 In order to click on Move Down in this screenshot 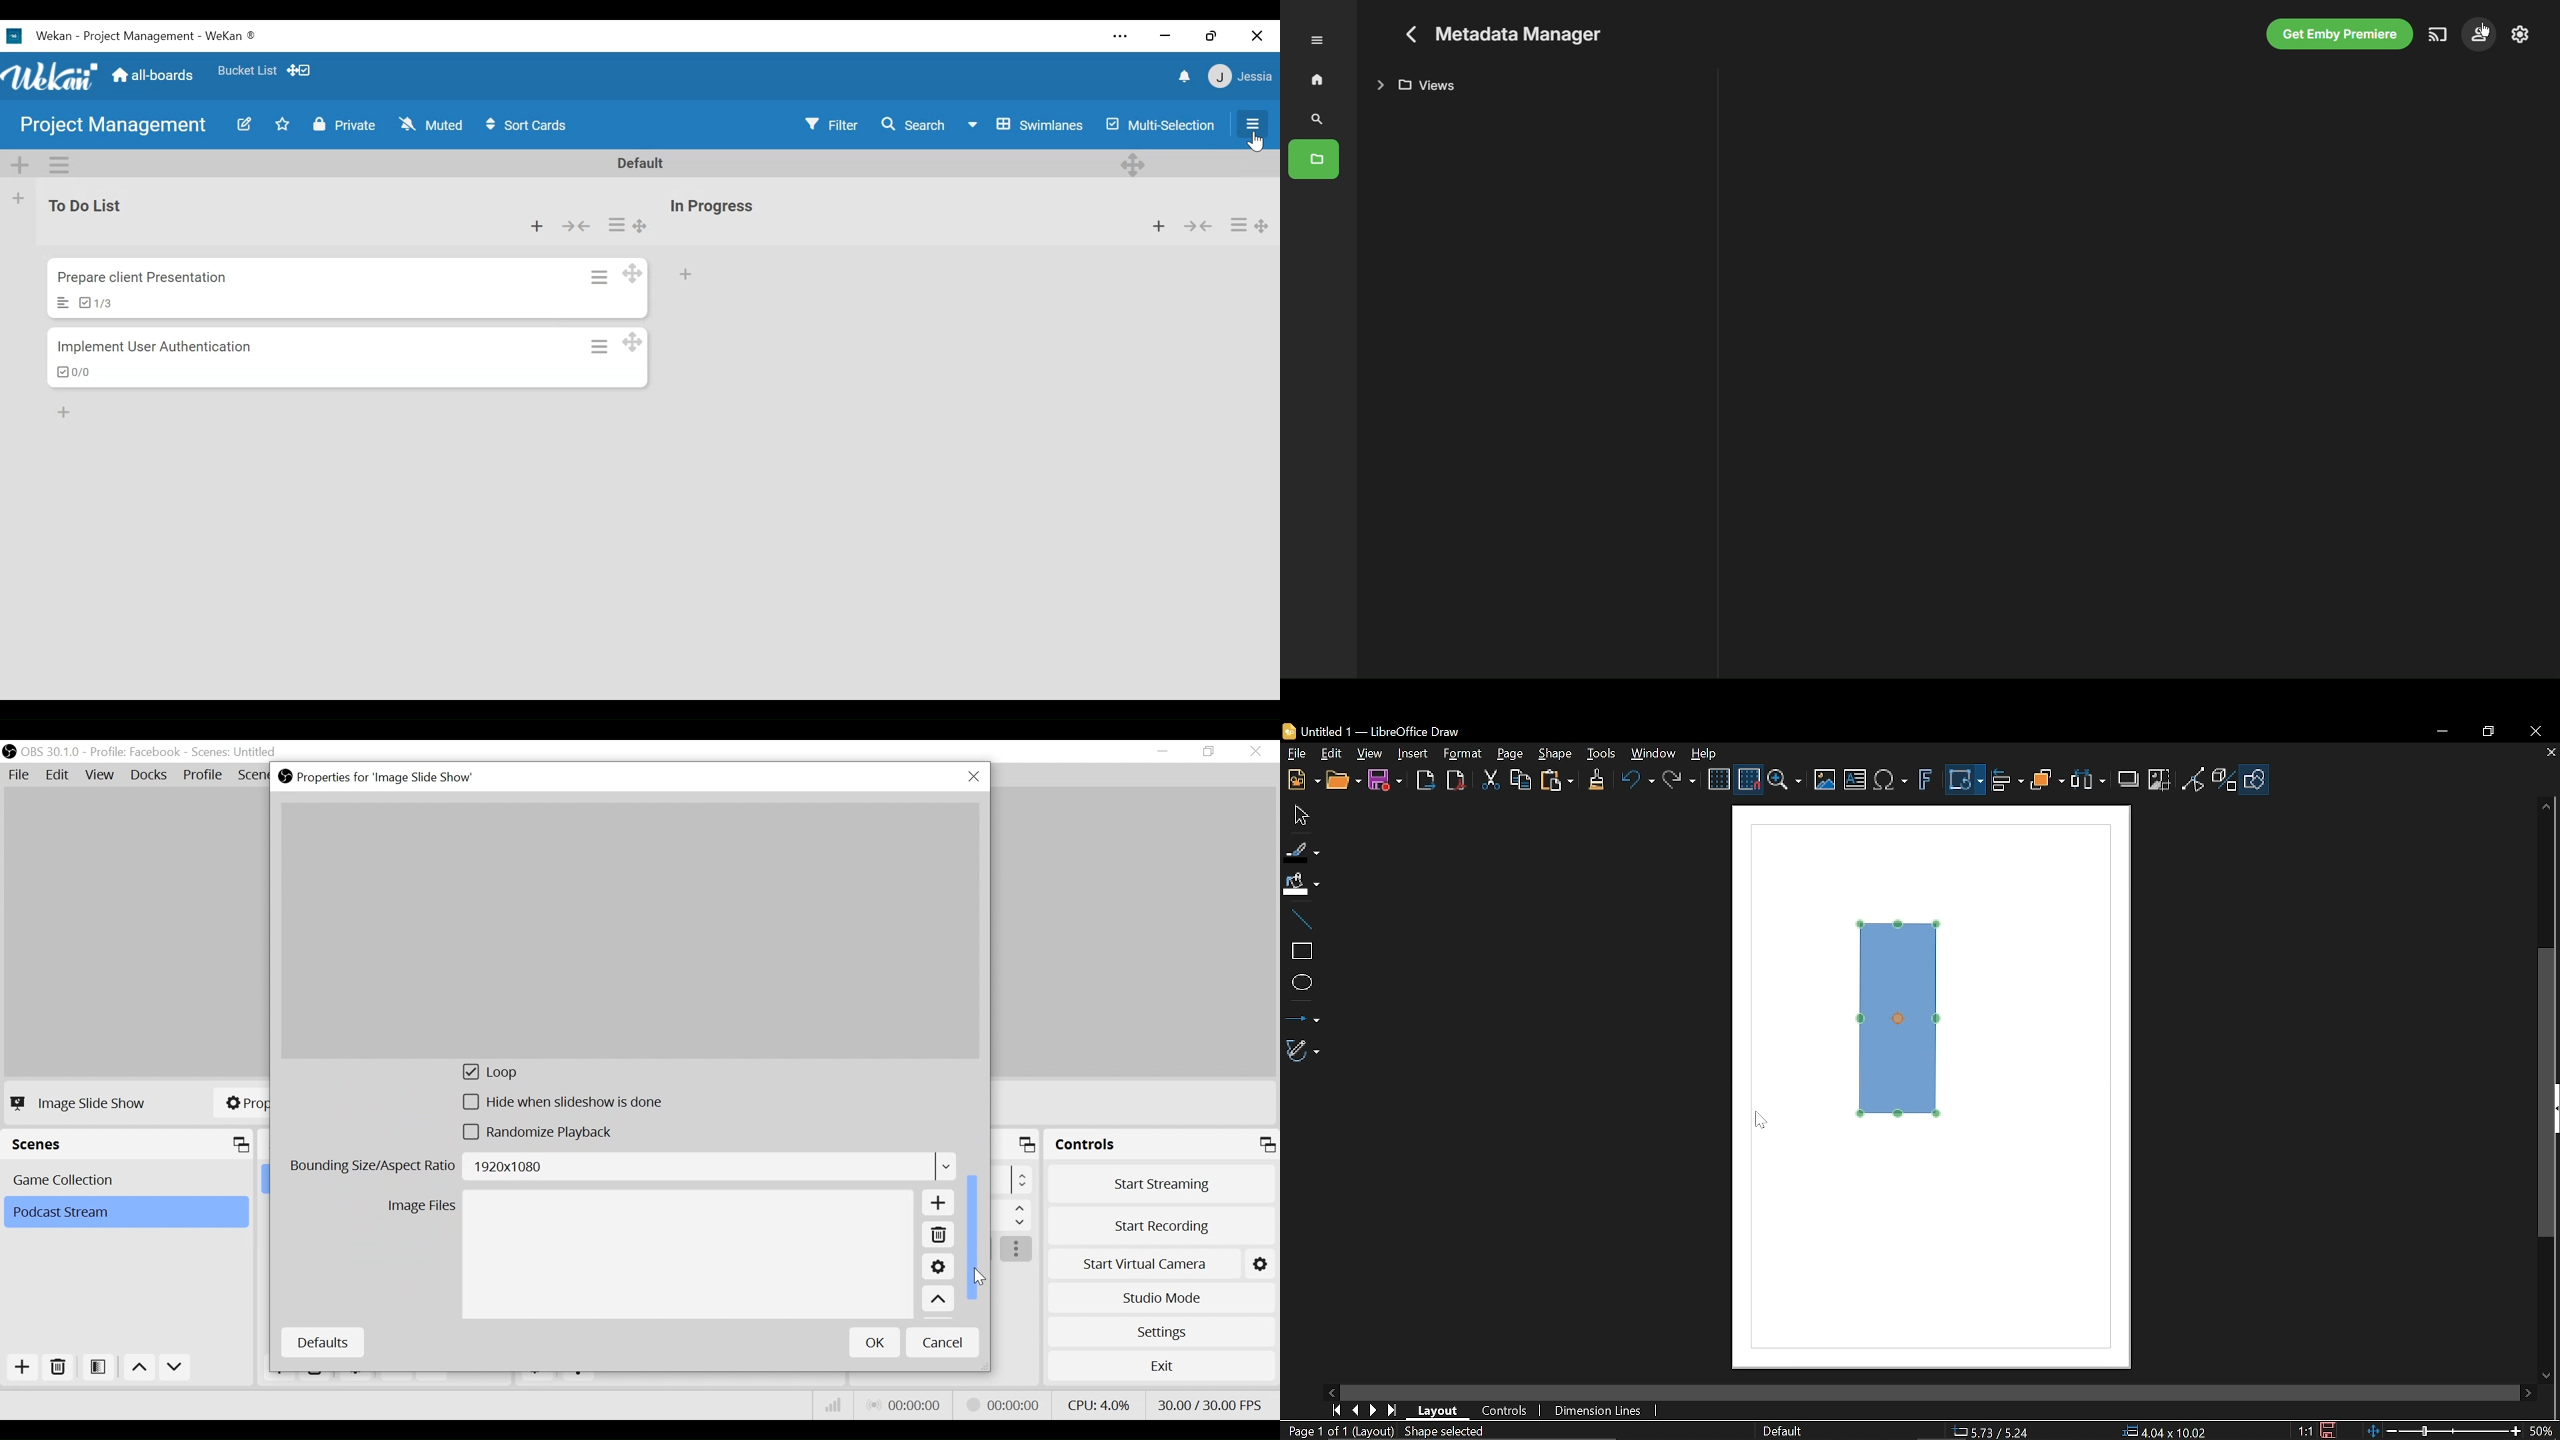, I will do `click(175, 1369)`.